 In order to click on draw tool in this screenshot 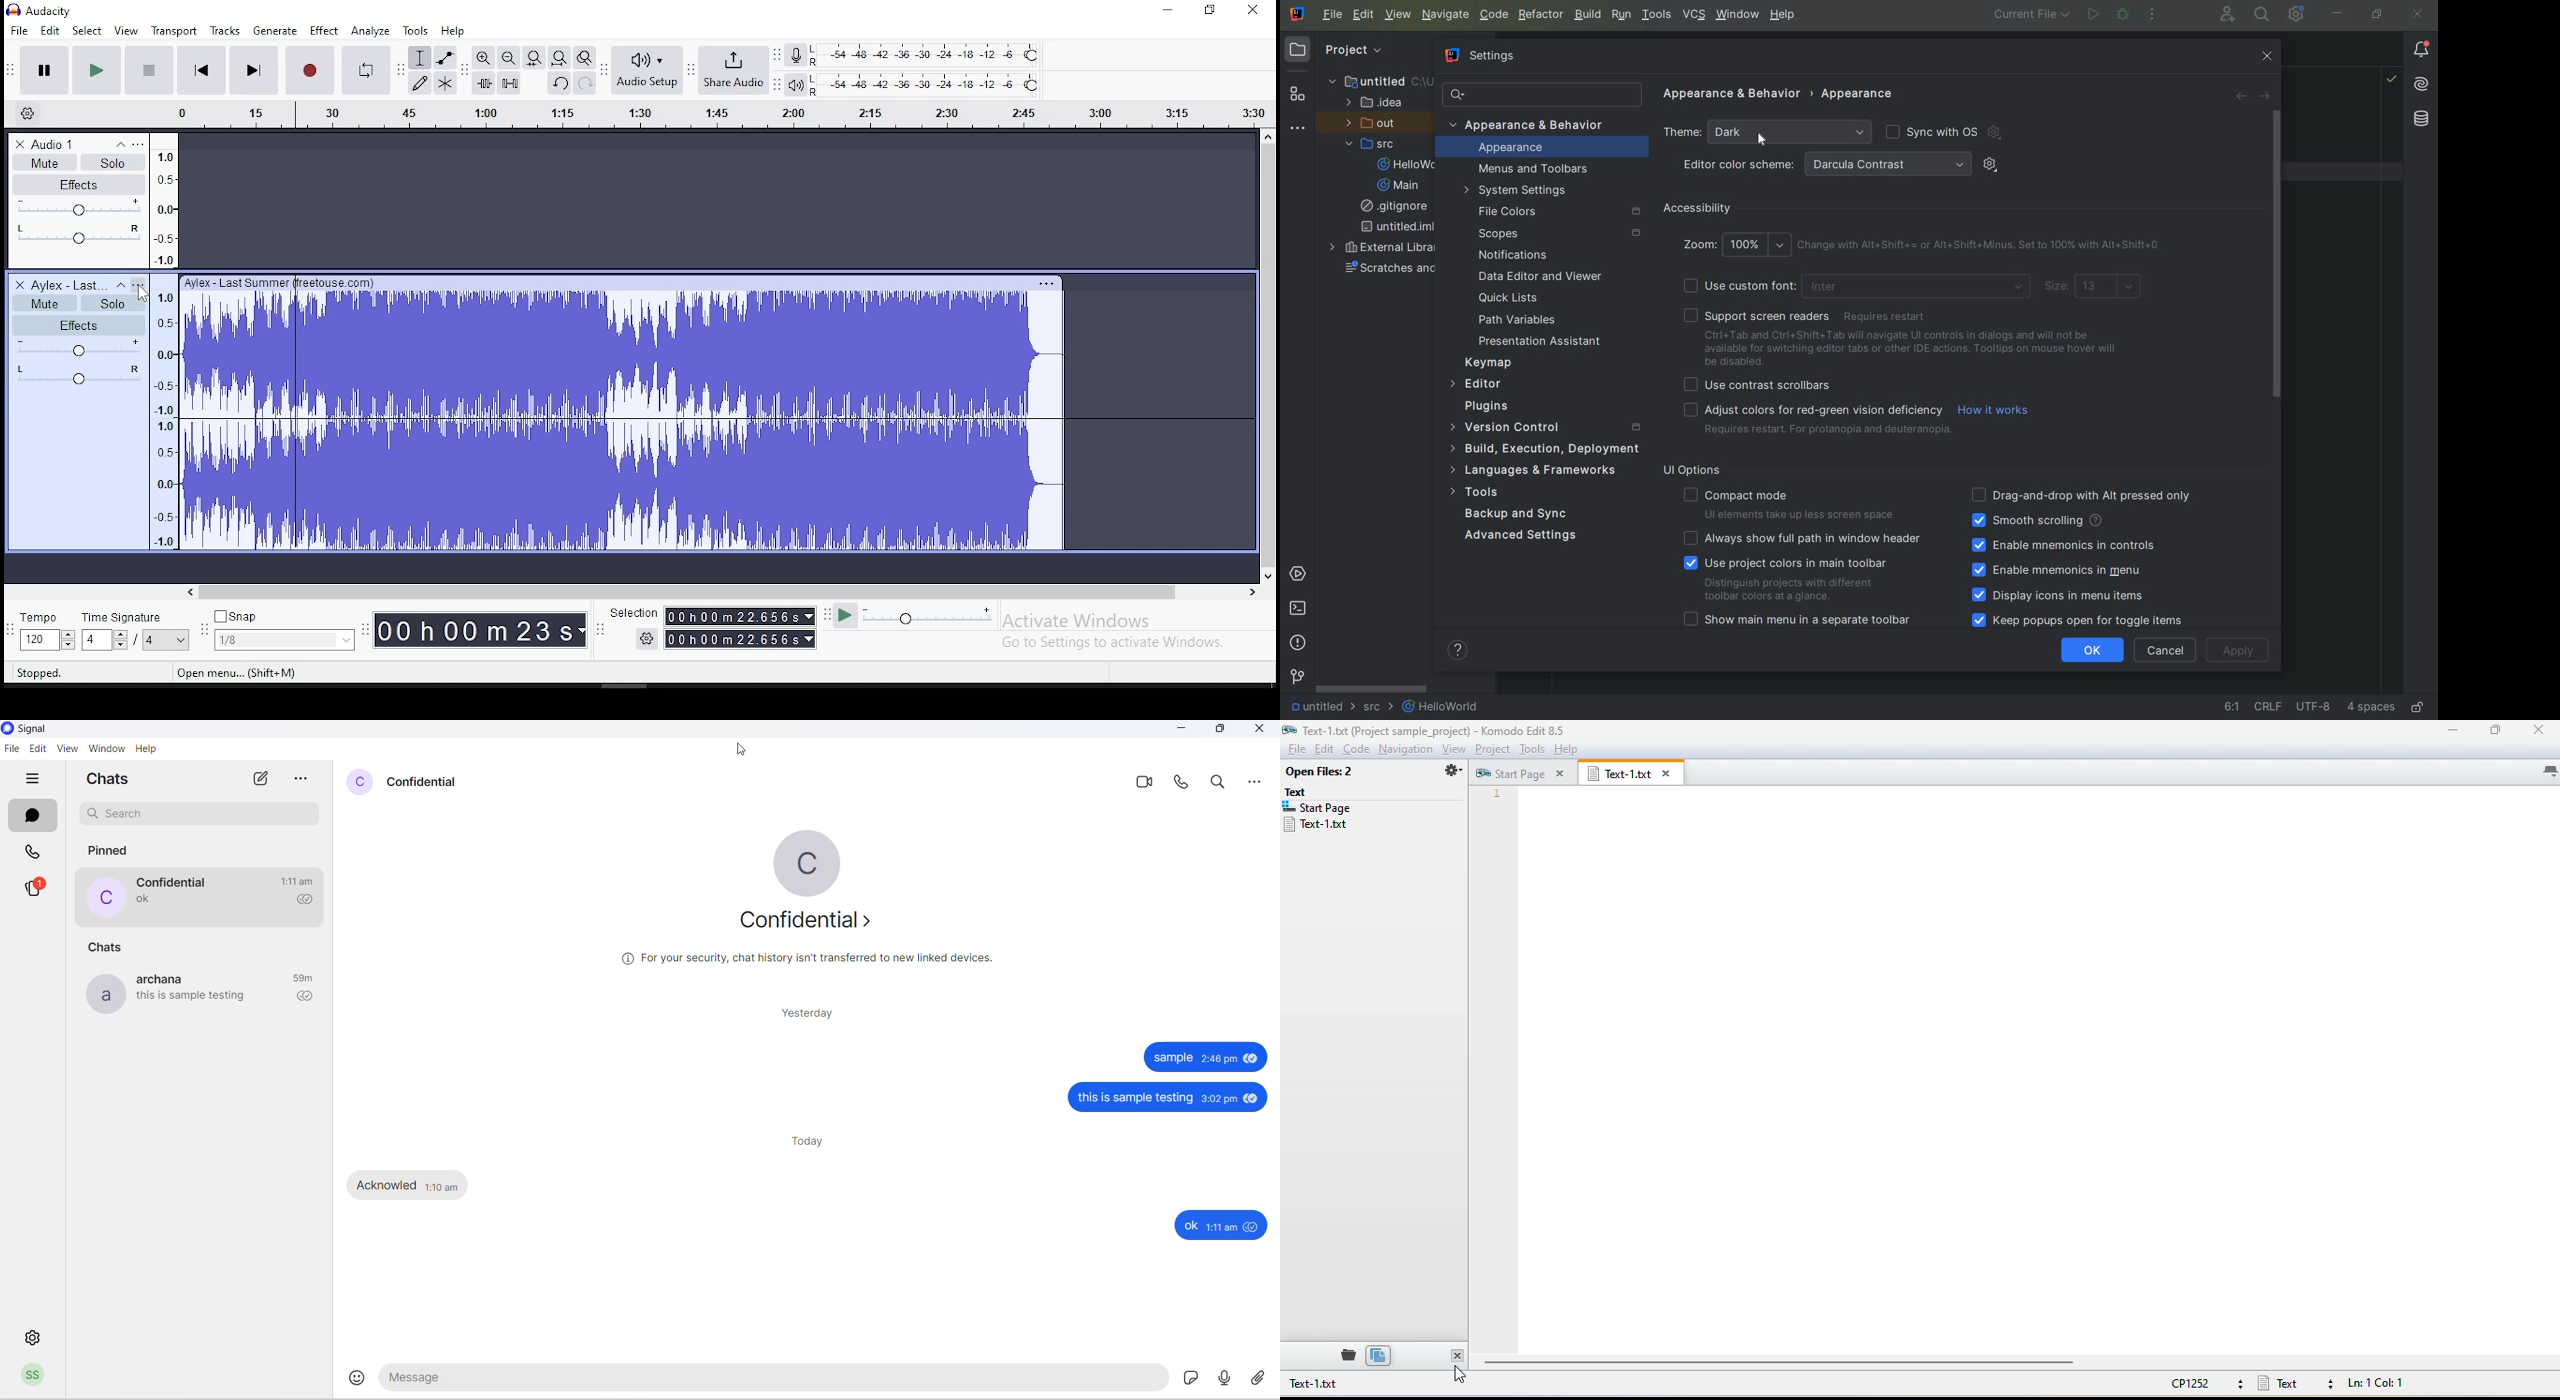, I will do `click(420, 83)`.